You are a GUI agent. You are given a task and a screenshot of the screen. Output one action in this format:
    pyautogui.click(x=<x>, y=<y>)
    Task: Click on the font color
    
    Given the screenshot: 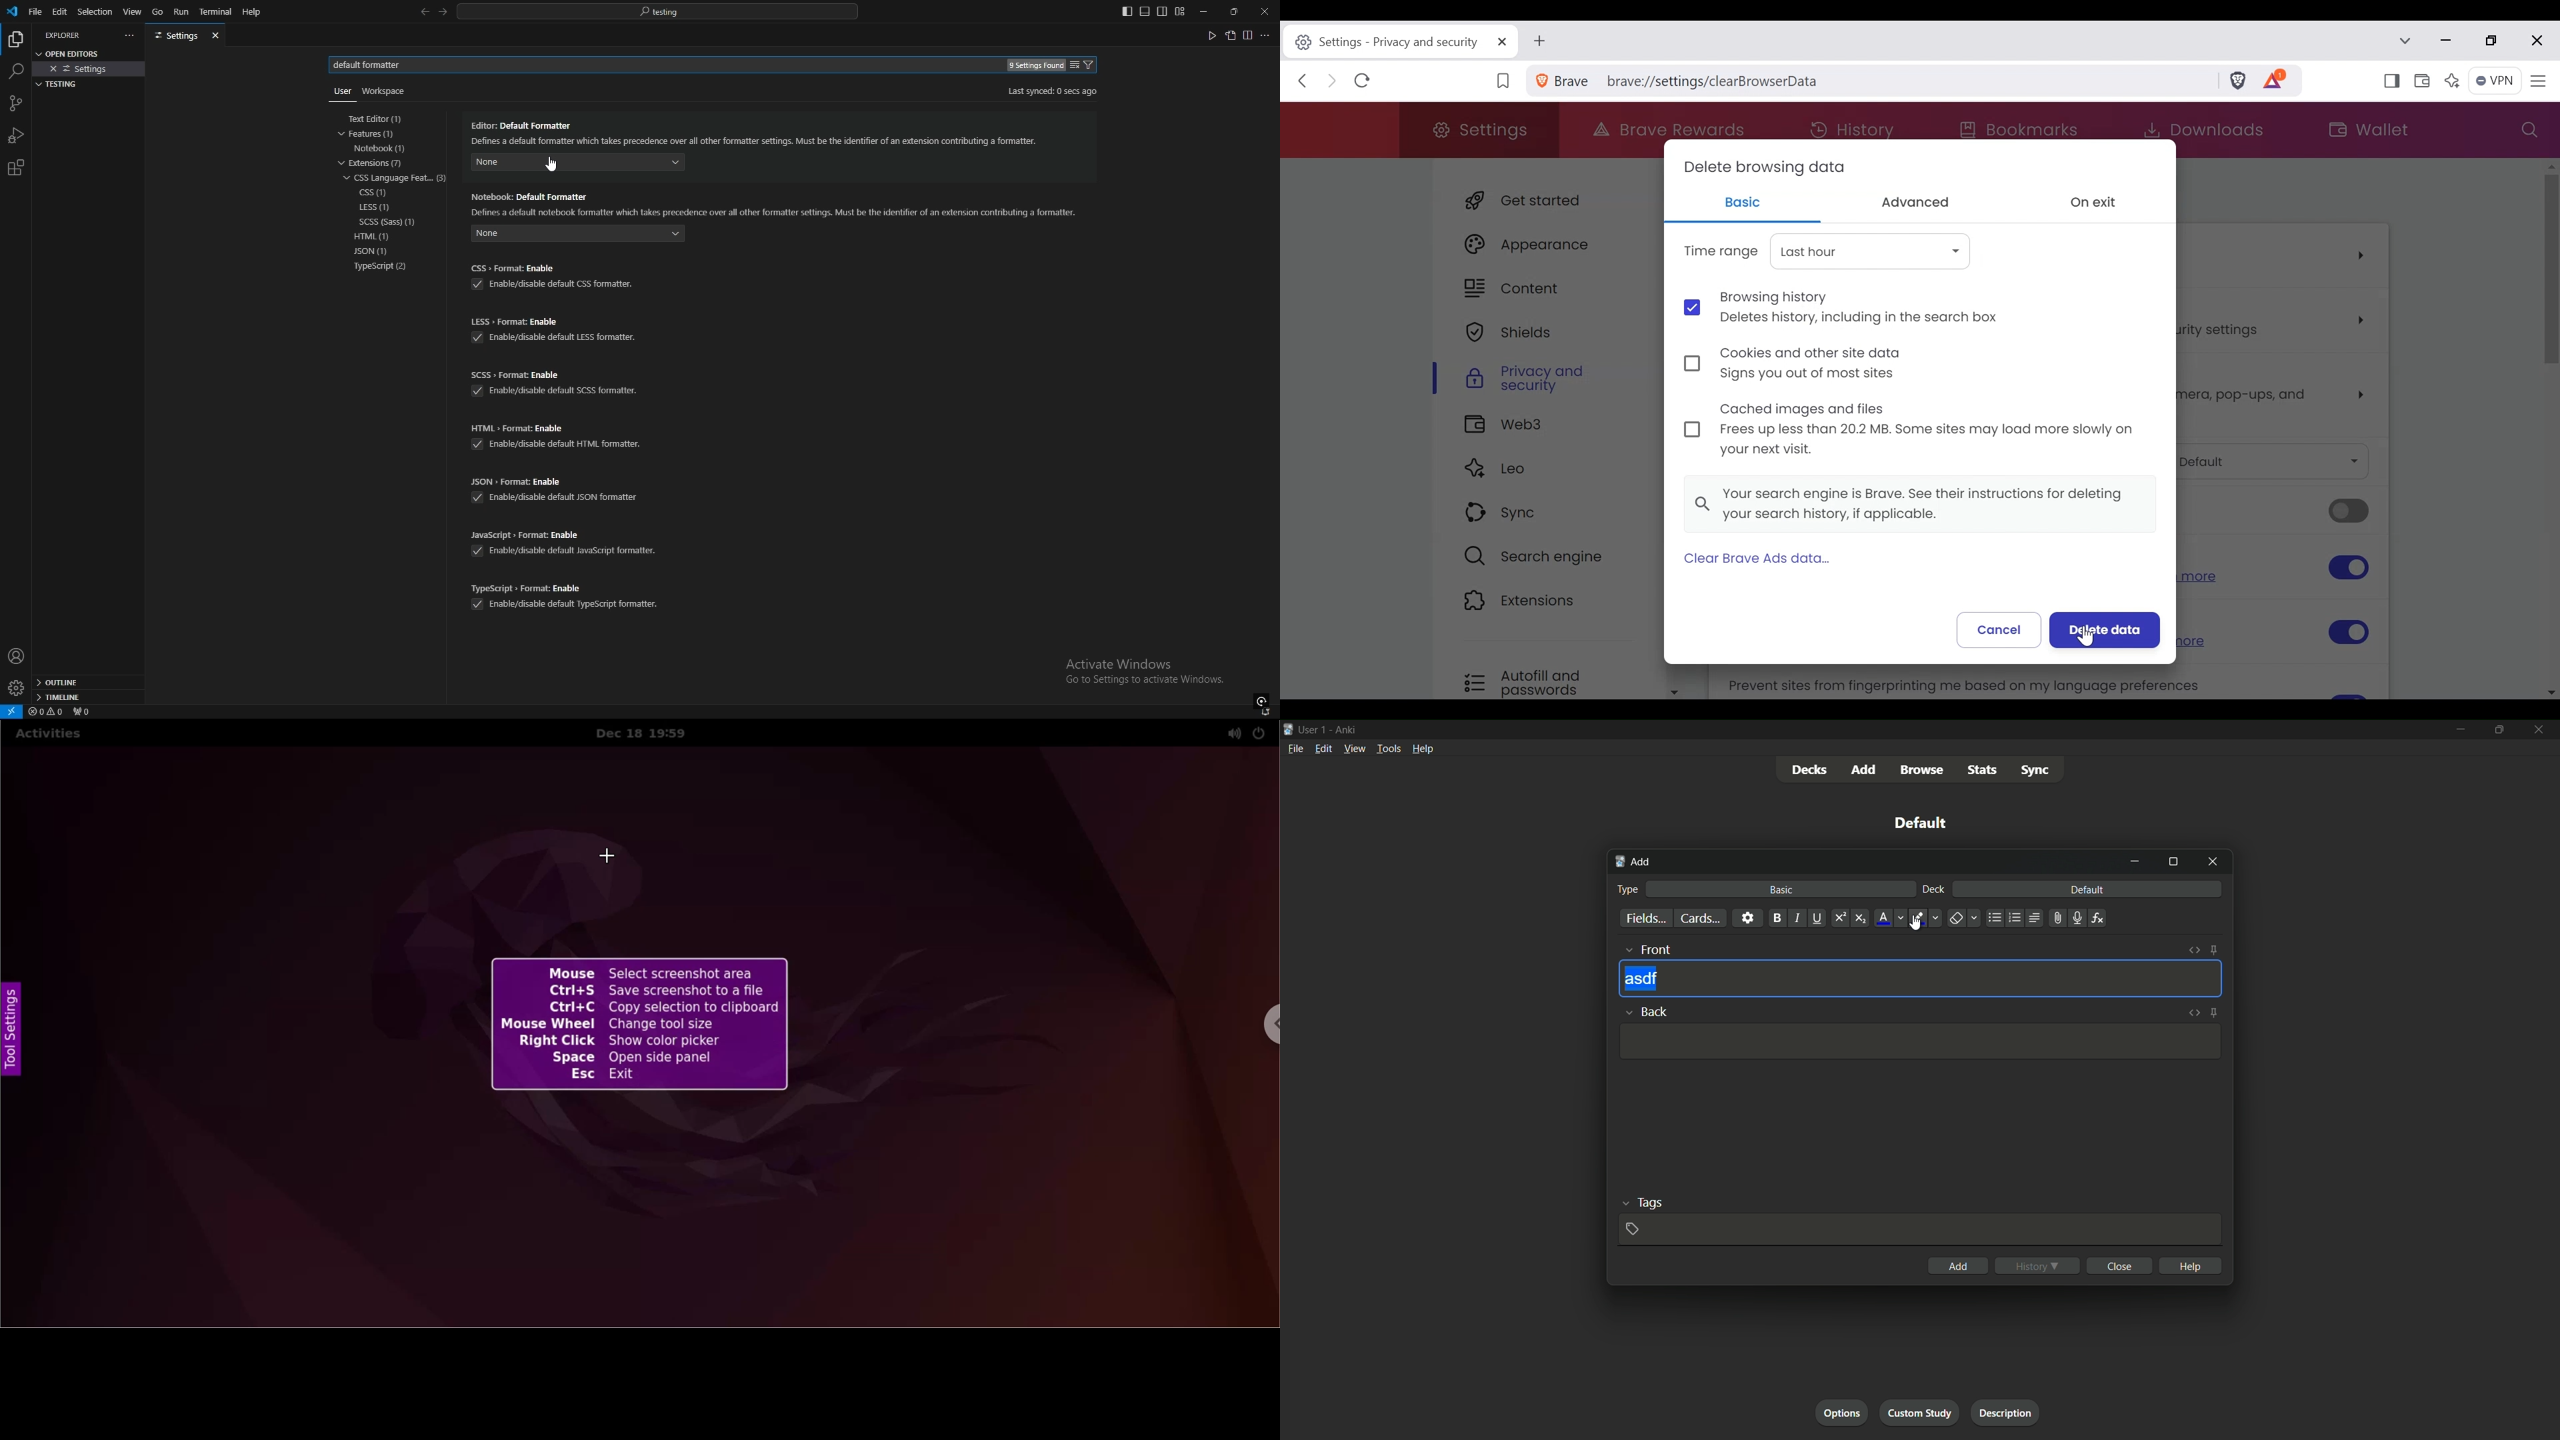 What is the action you would take?
    pyautogui.click(x=1889, y=918)
    